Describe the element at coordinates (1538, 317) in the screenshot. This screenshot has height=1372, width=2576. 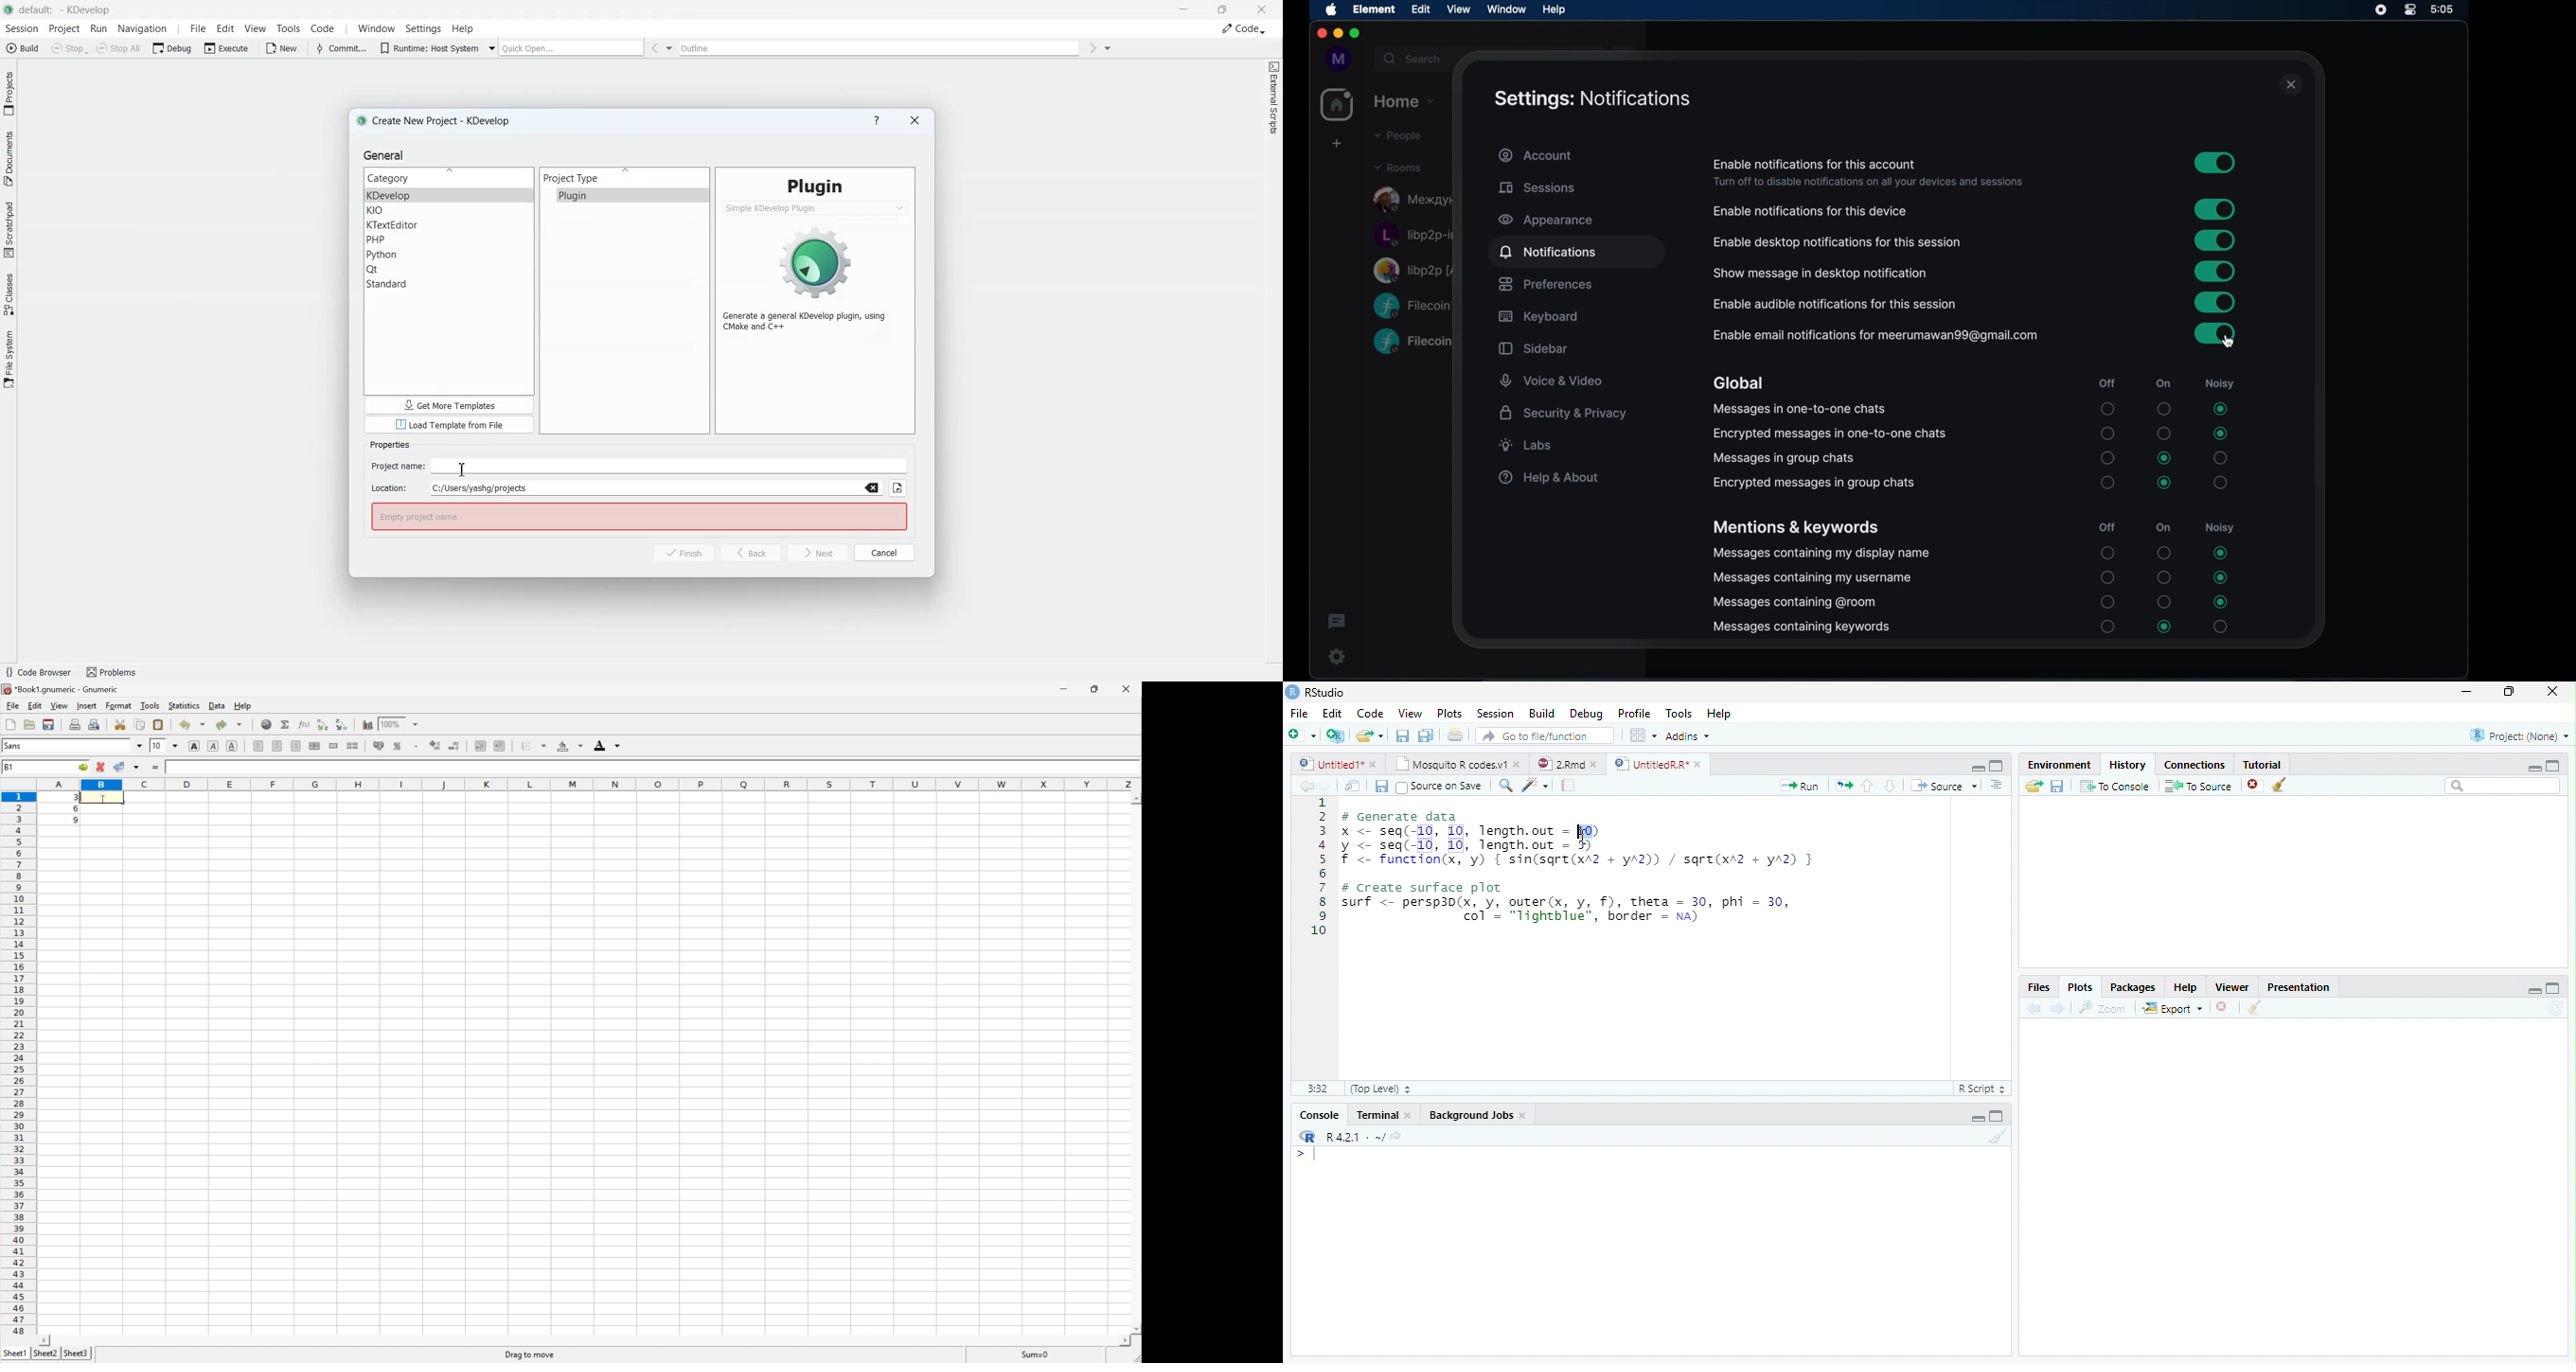
I see `keyboard` at that location.